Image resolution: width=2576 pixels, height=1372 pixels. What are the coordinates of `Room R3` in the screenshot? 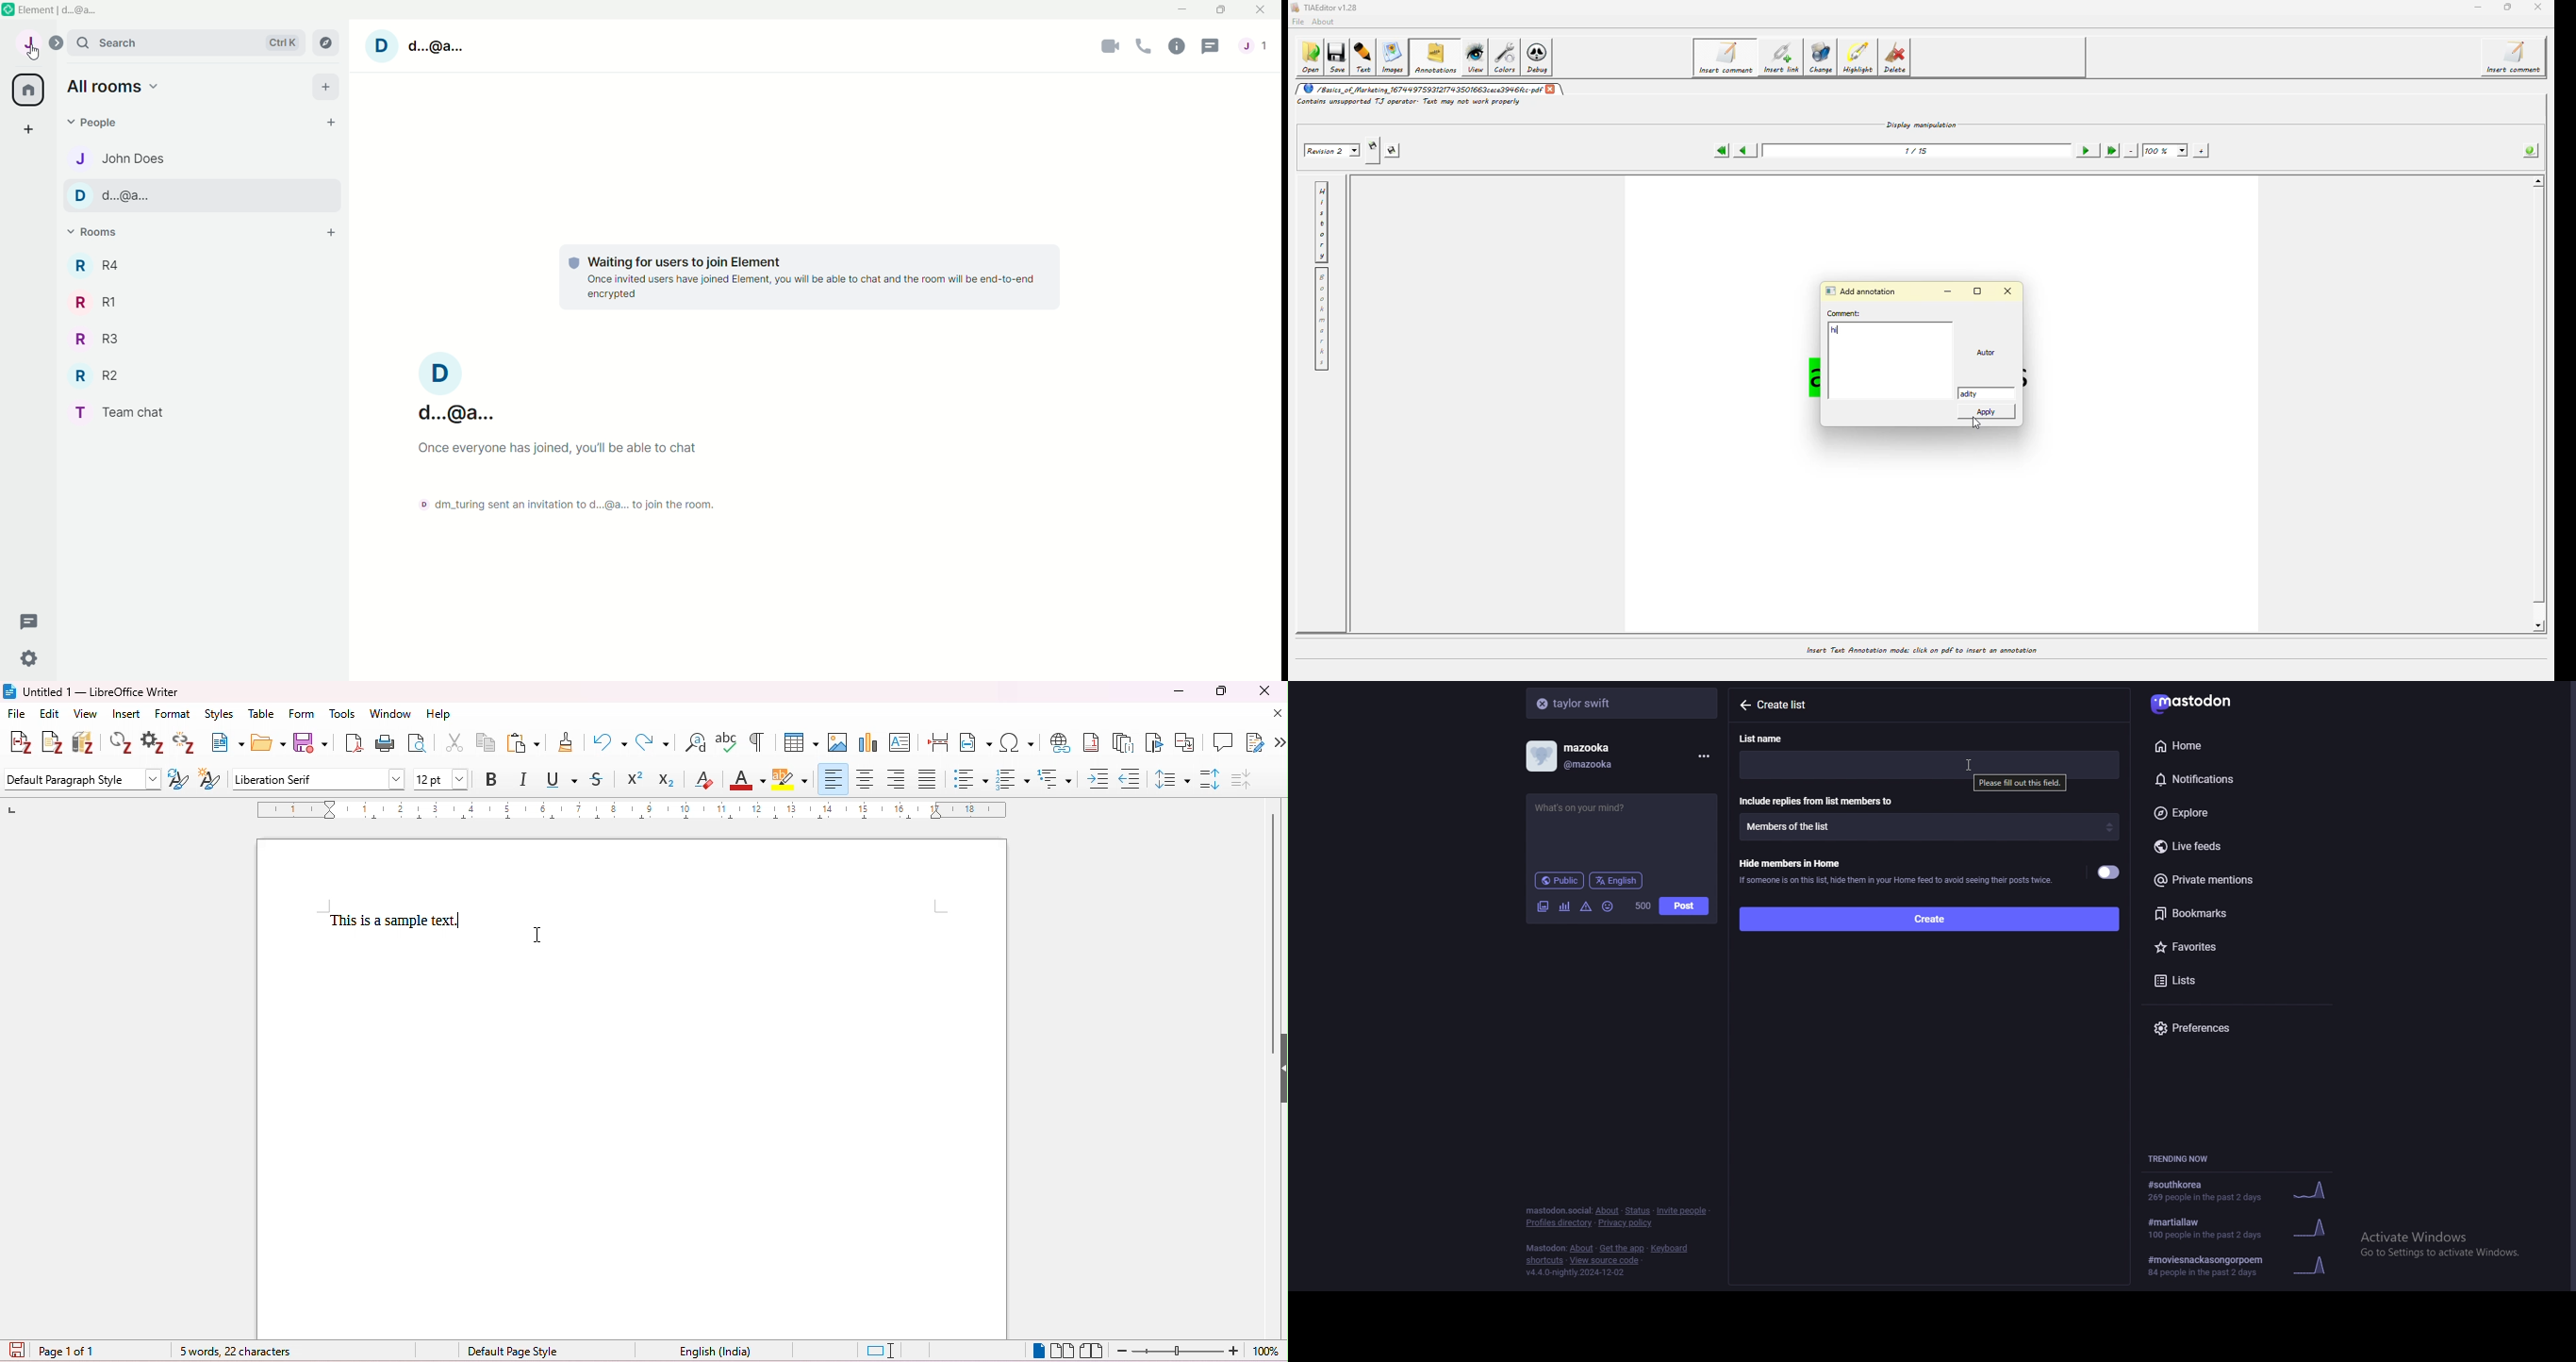 It's located at (91, 340).